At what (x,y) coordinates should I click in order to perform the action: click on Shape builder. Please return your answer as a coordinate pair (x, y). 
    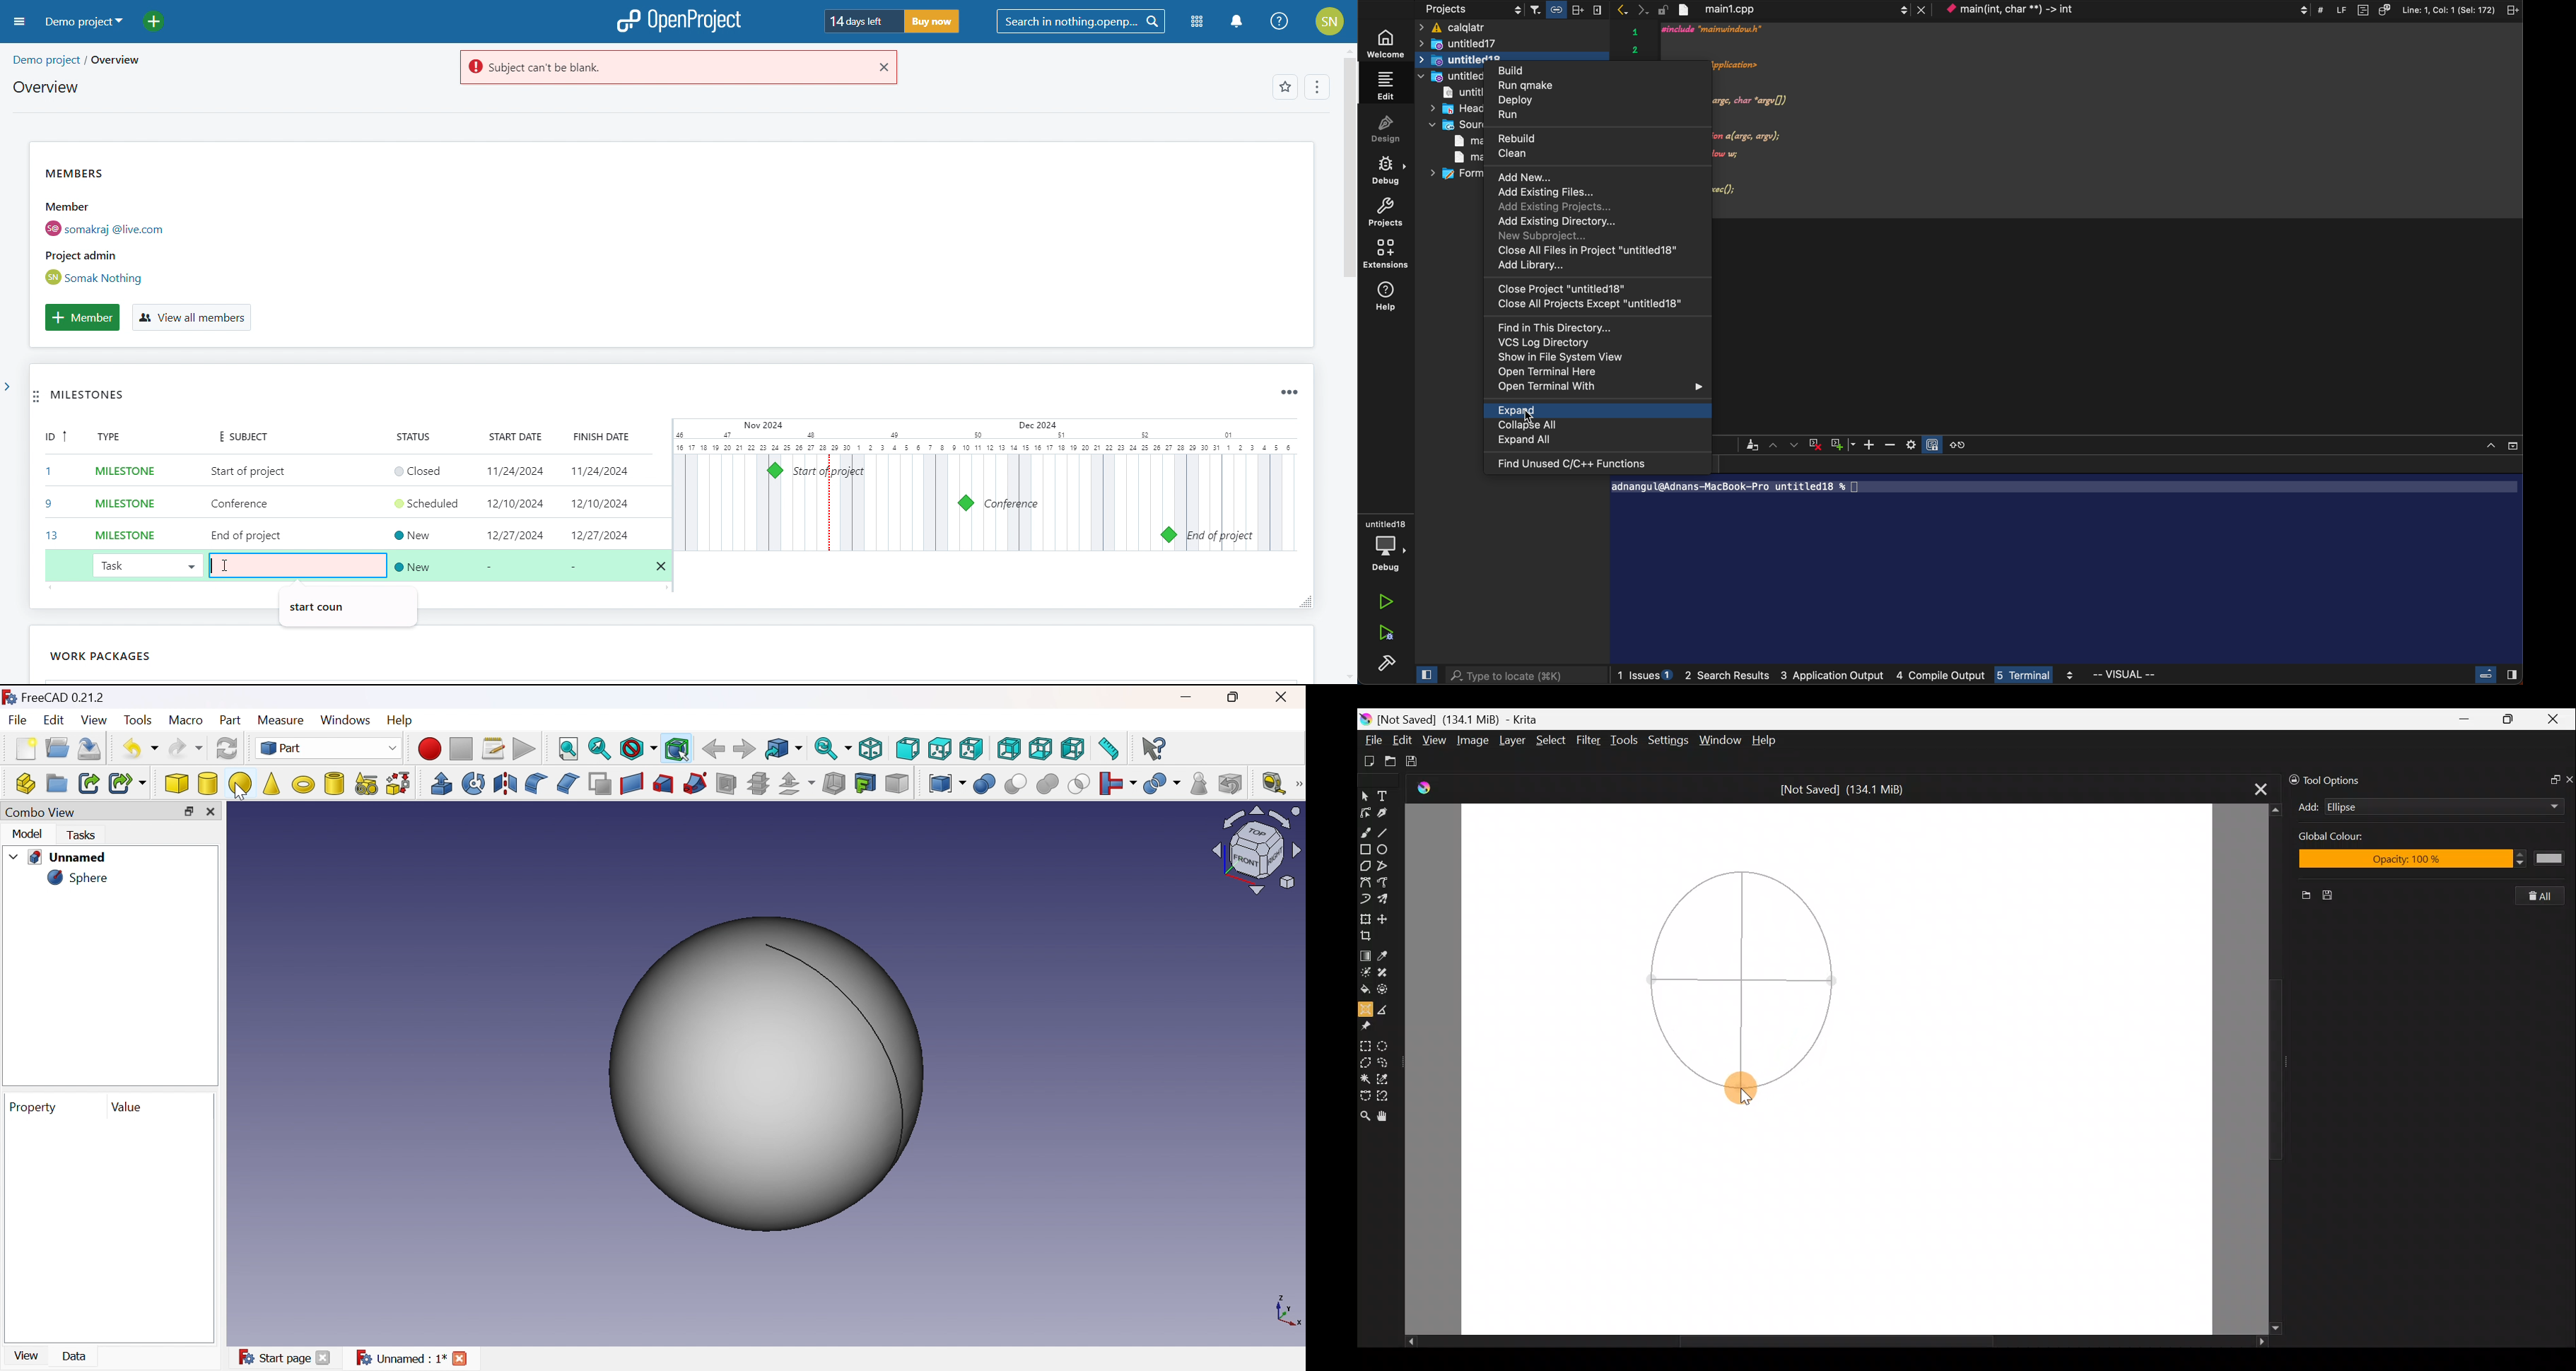
    Looking at the image, I should click on (398, 783).